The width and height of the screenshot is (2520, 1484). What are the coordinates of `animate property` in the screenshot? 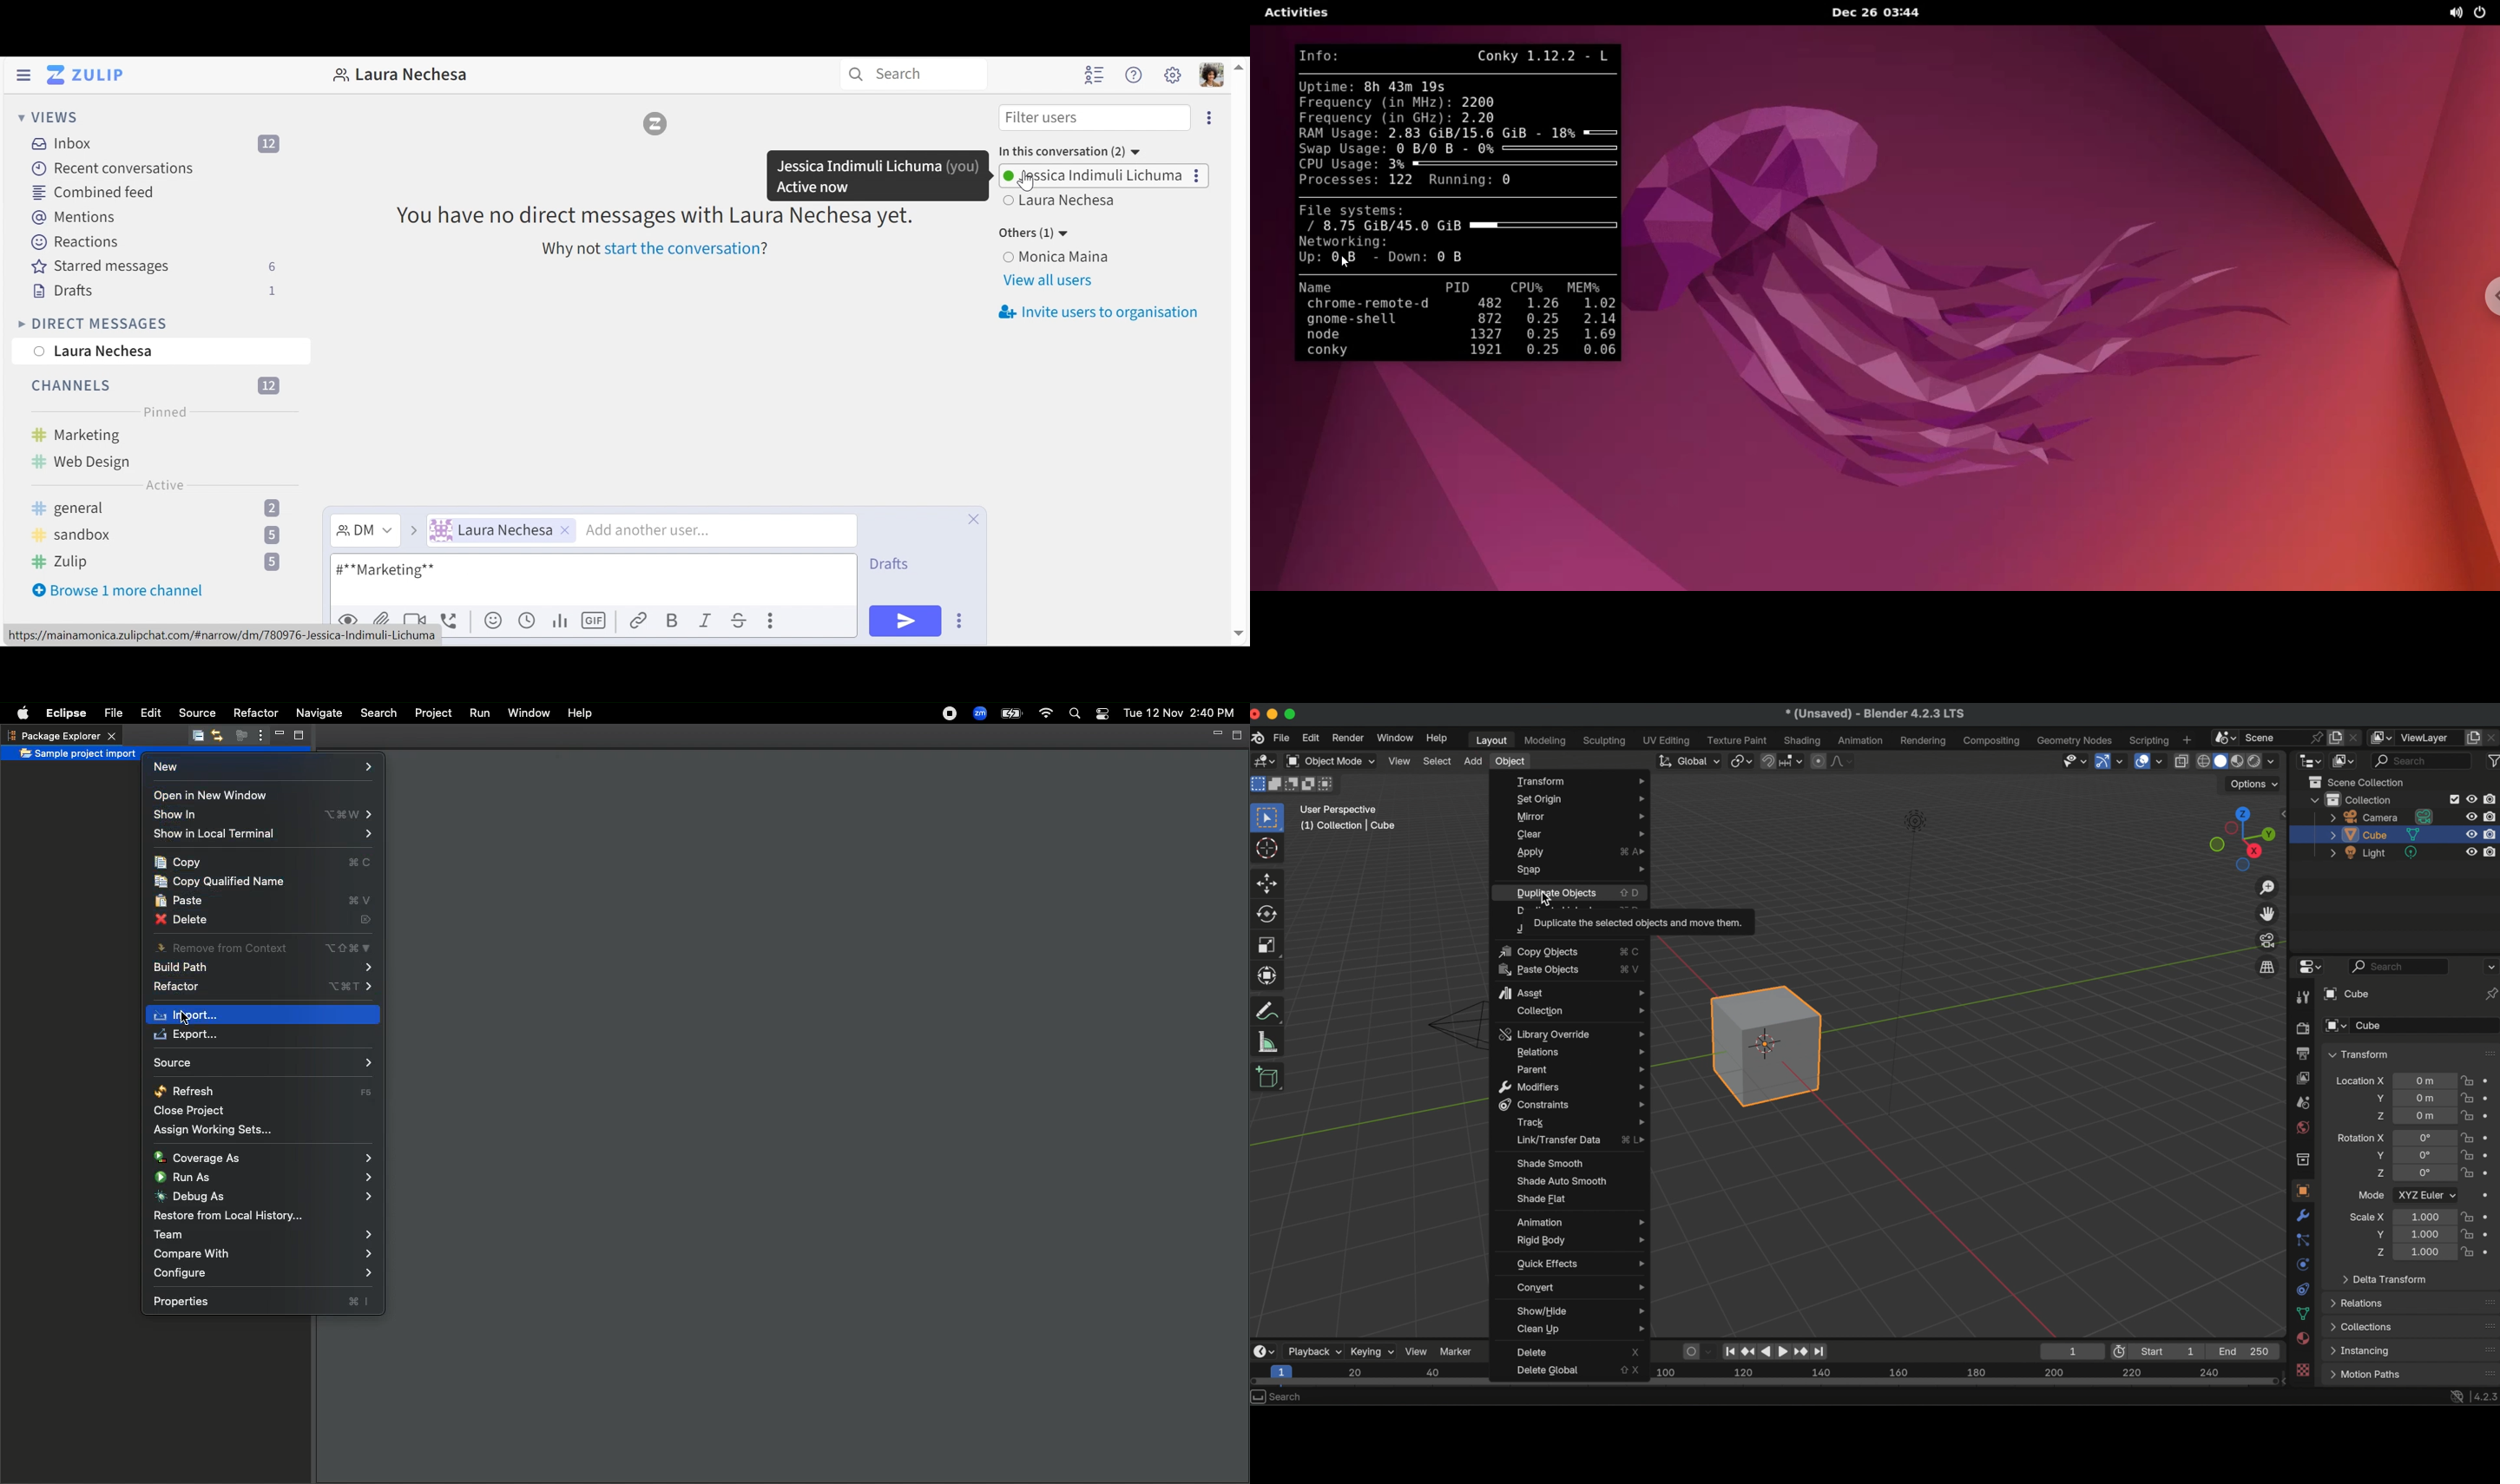 It's located at (2489, 1197).